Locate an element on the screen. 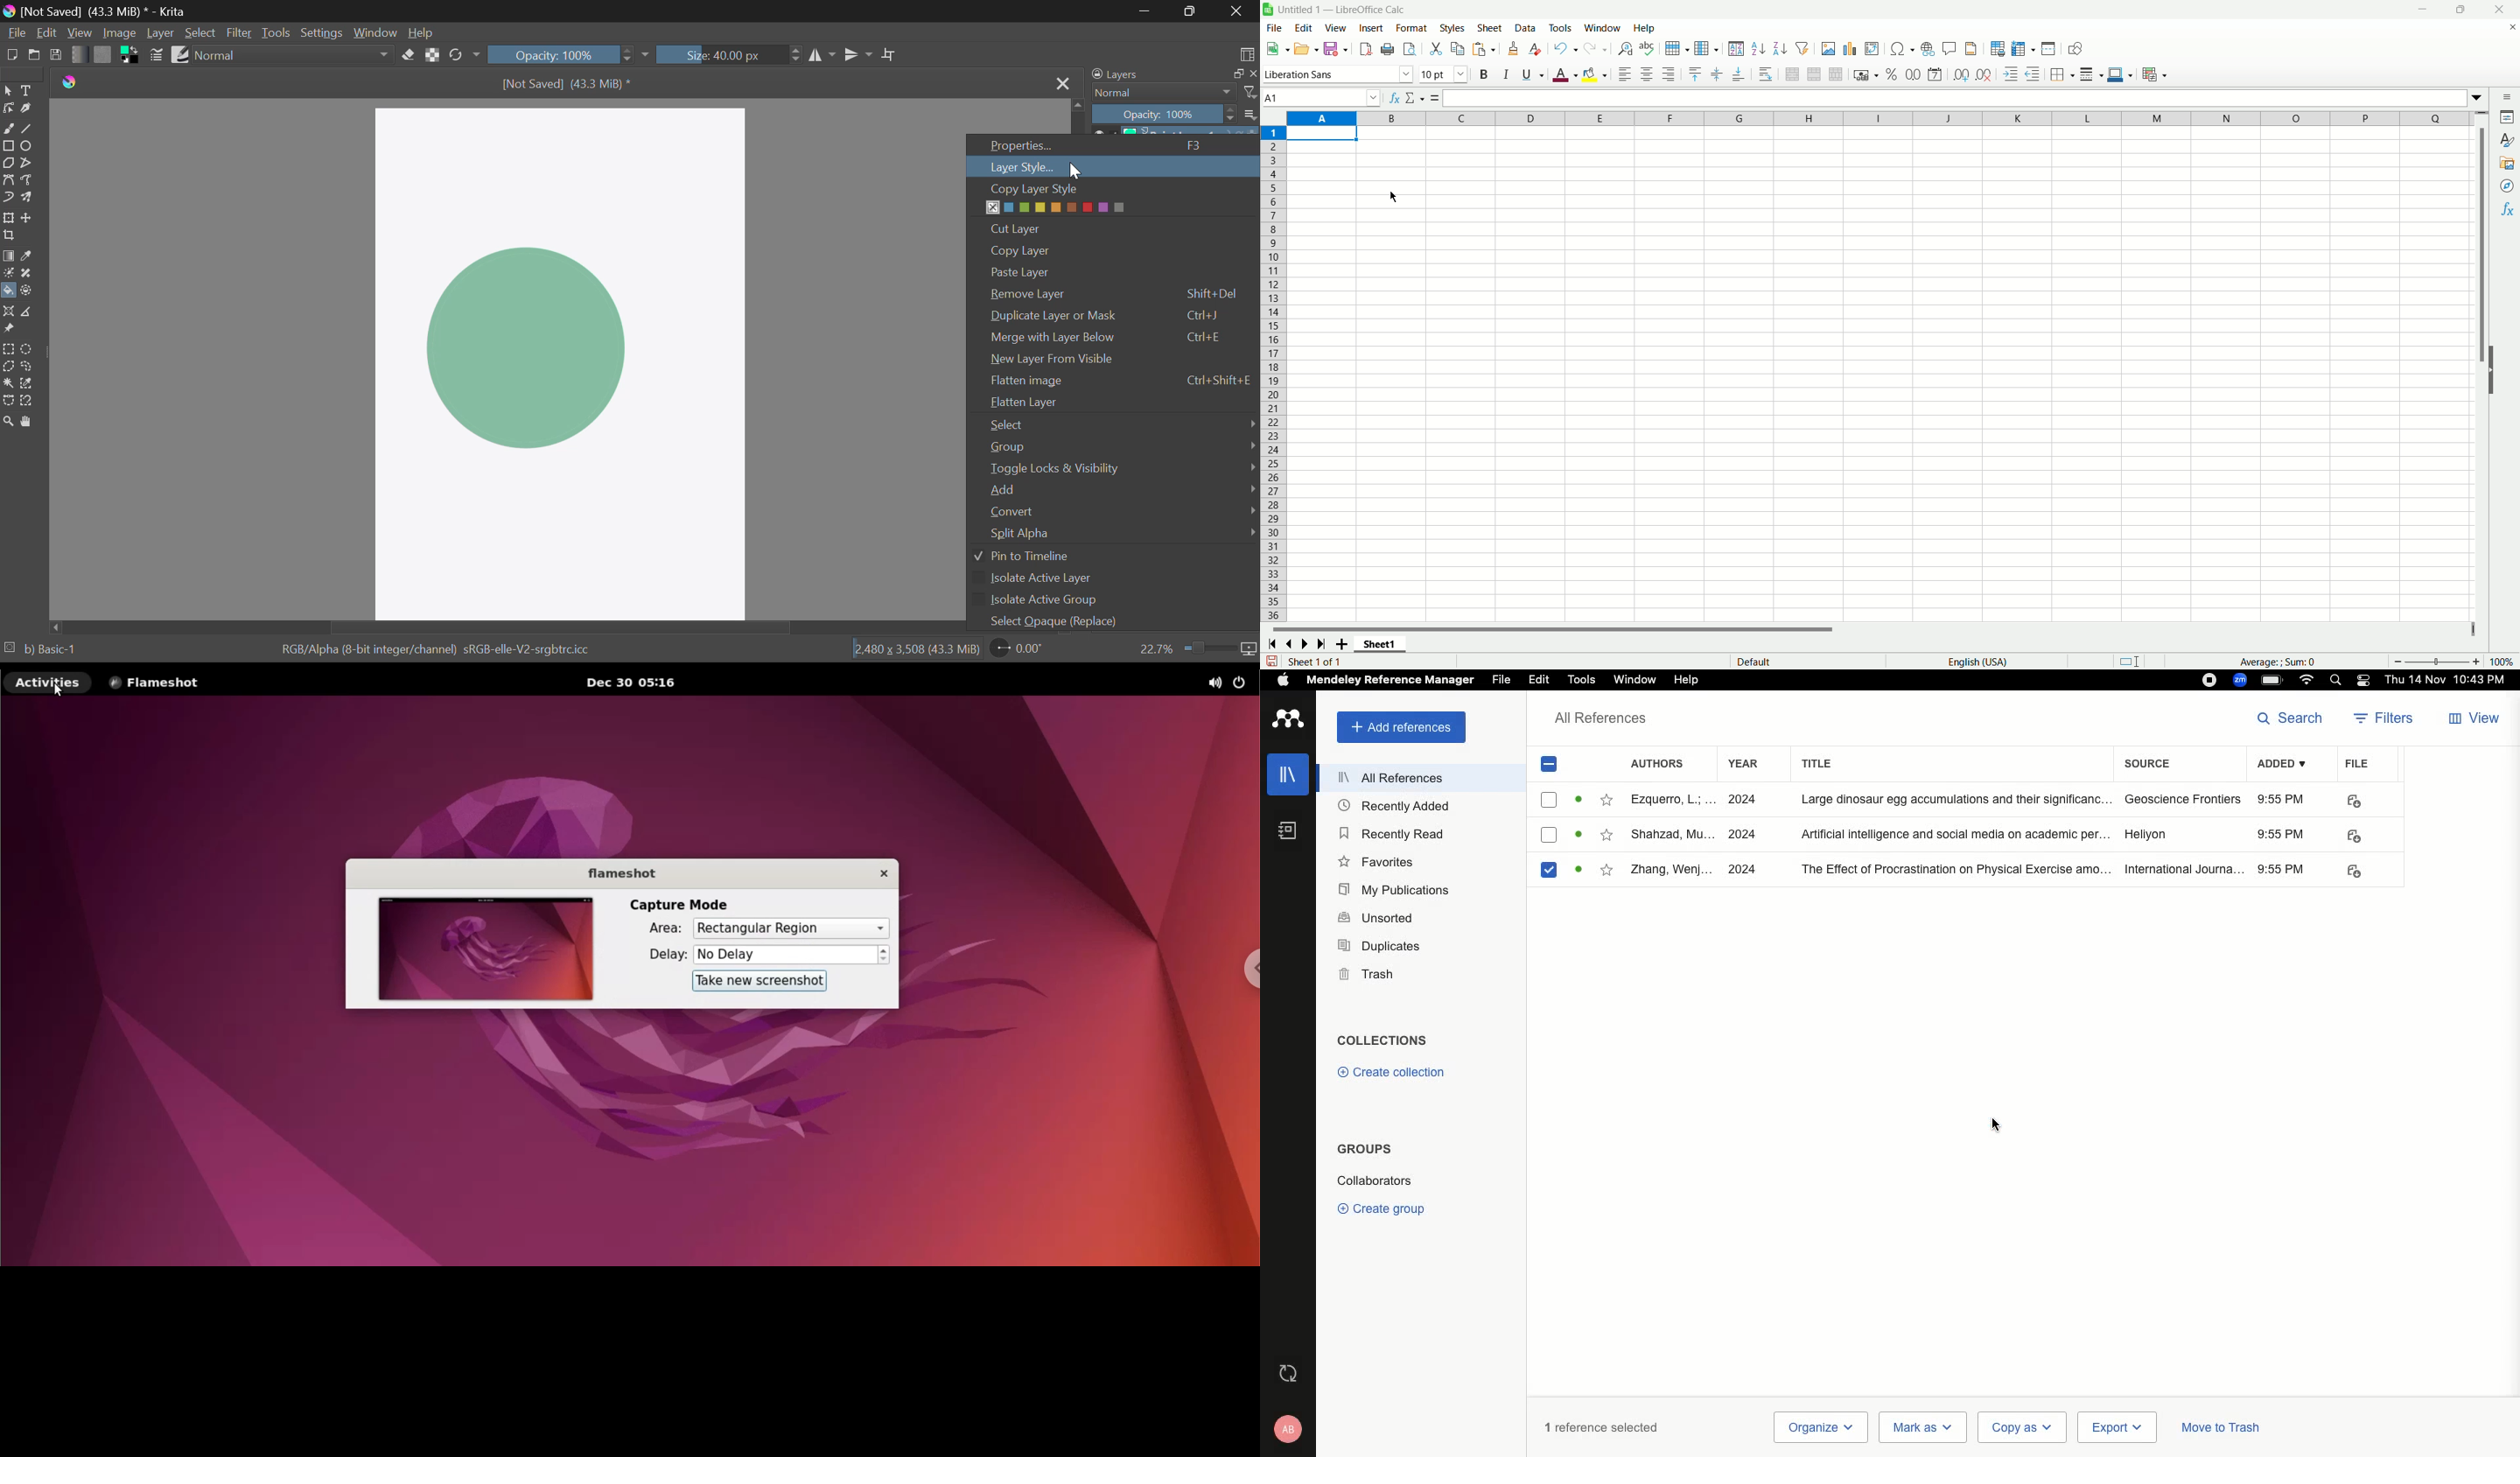 The image size is (2520, 1484). Zhang is located at coordinates (1671, 871).